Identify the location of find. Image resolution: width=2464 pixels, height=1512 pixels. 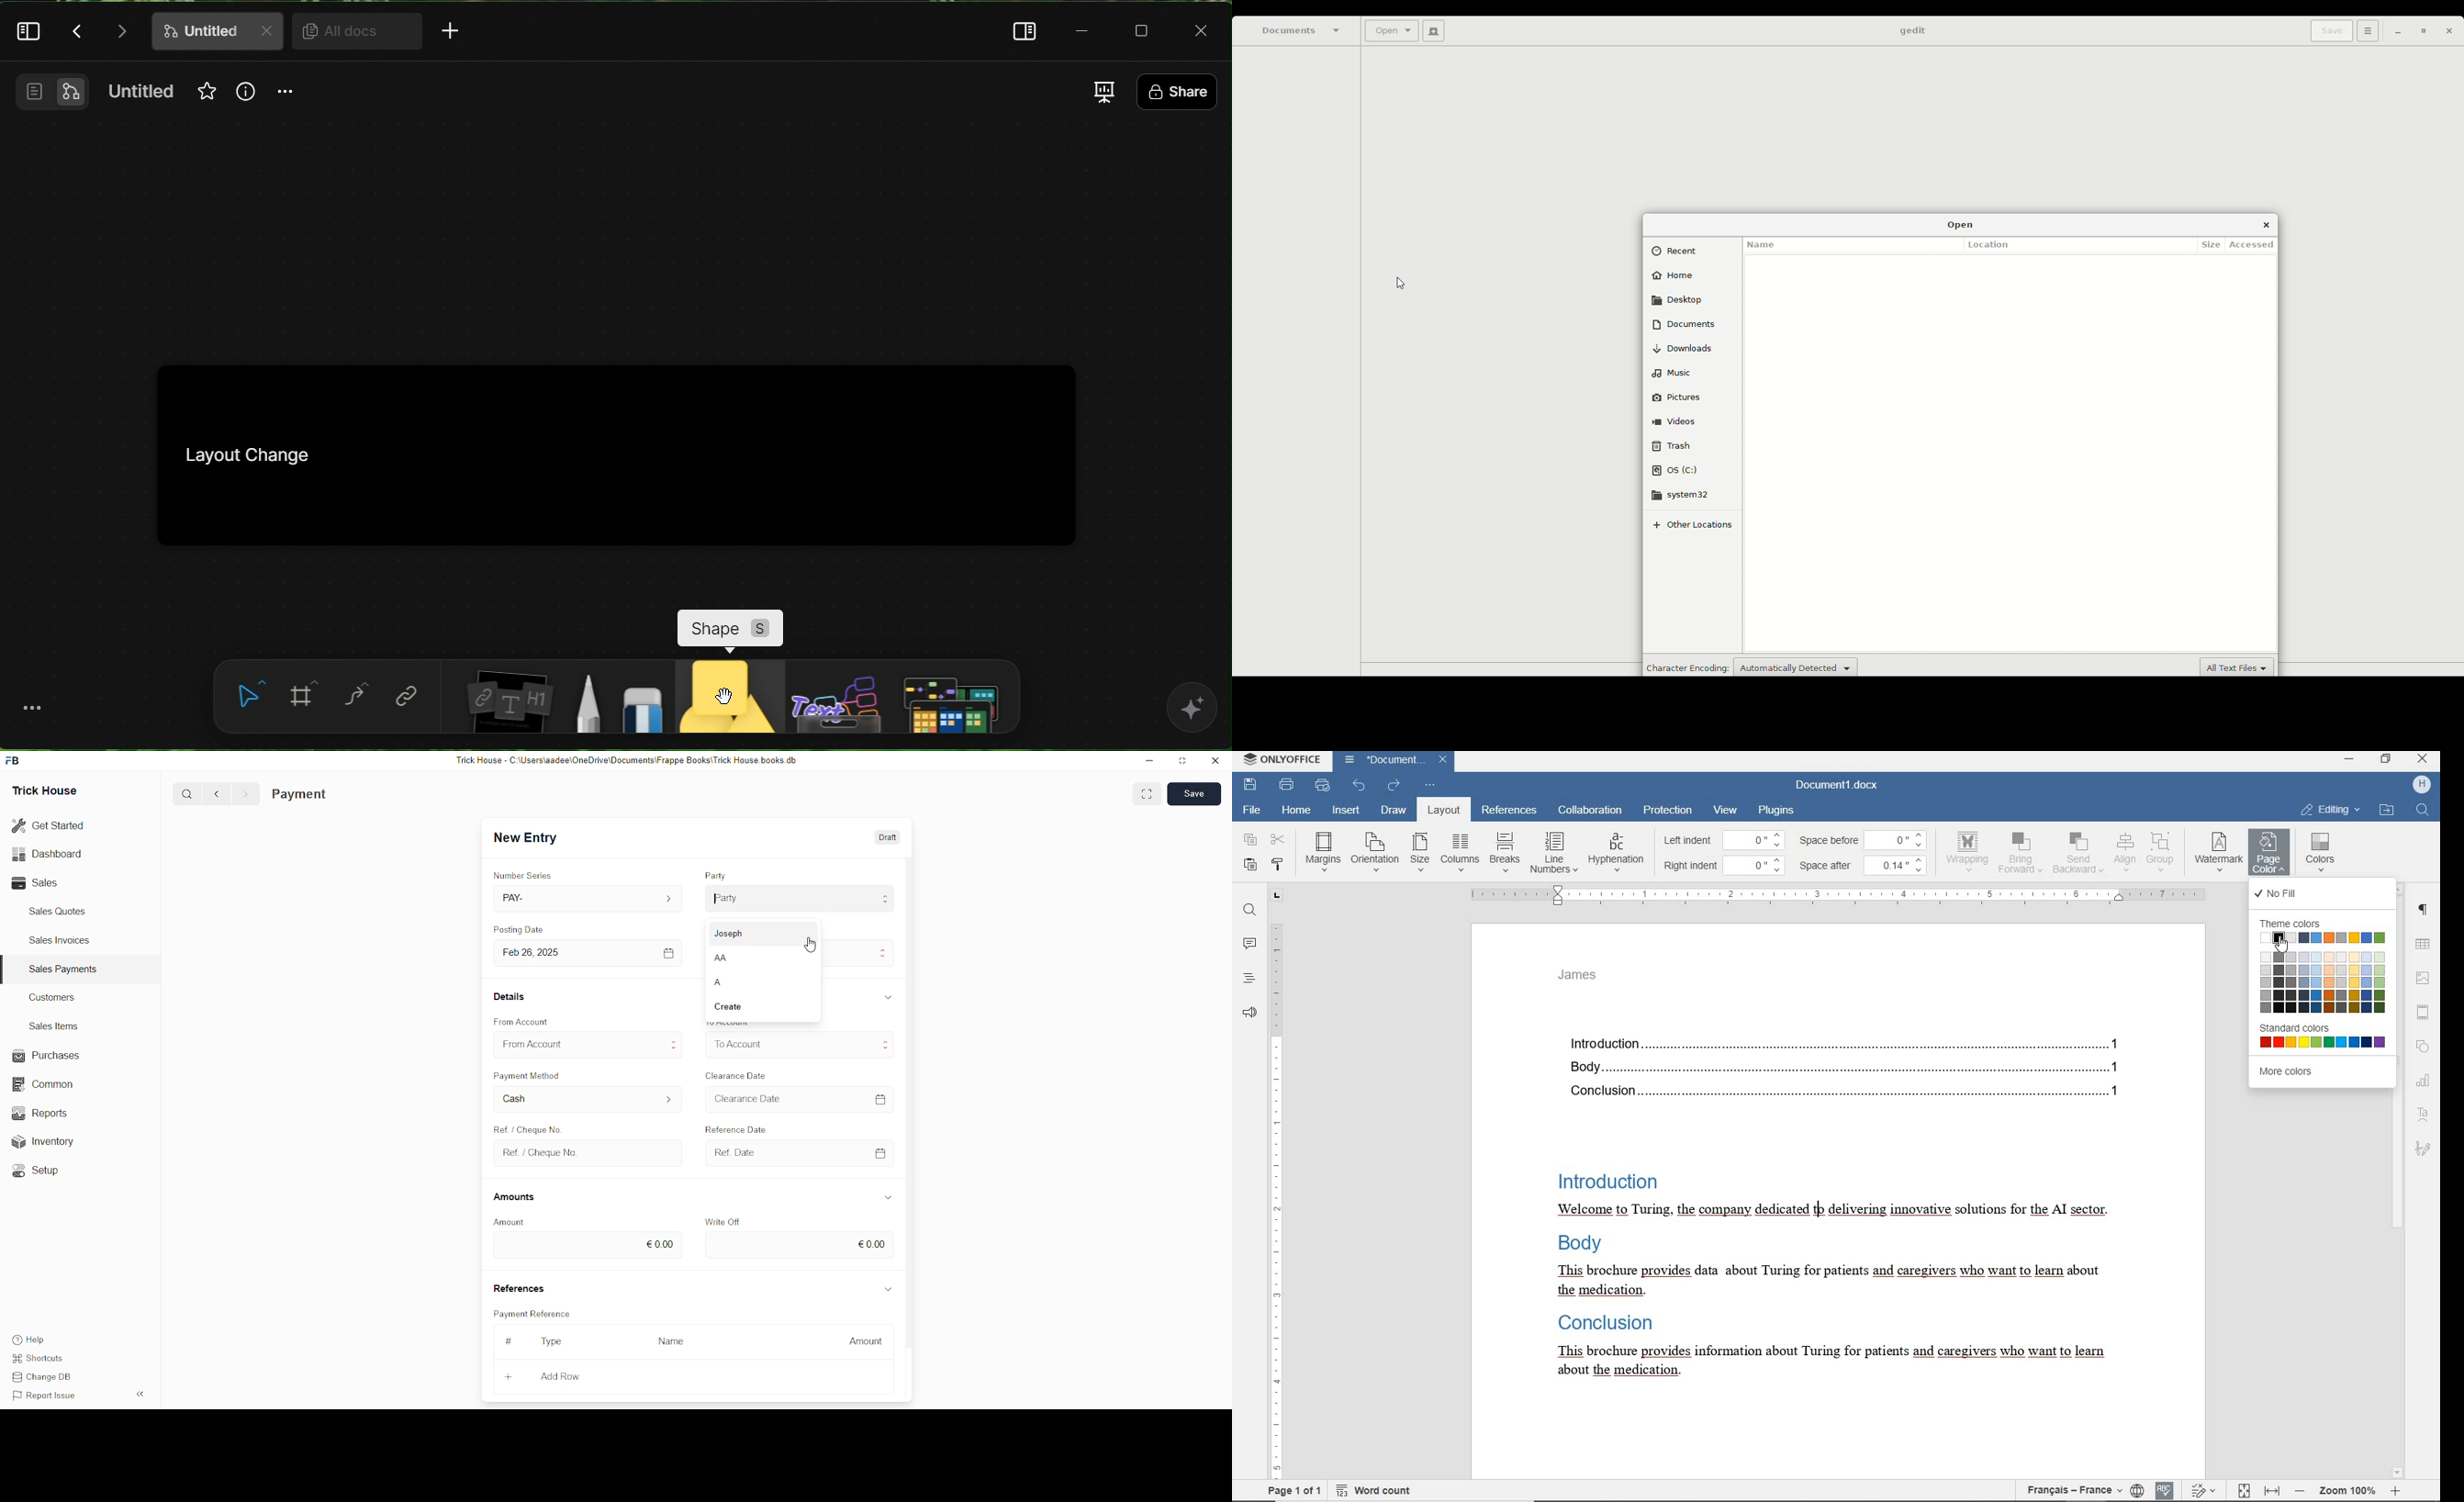
(2421, 809).